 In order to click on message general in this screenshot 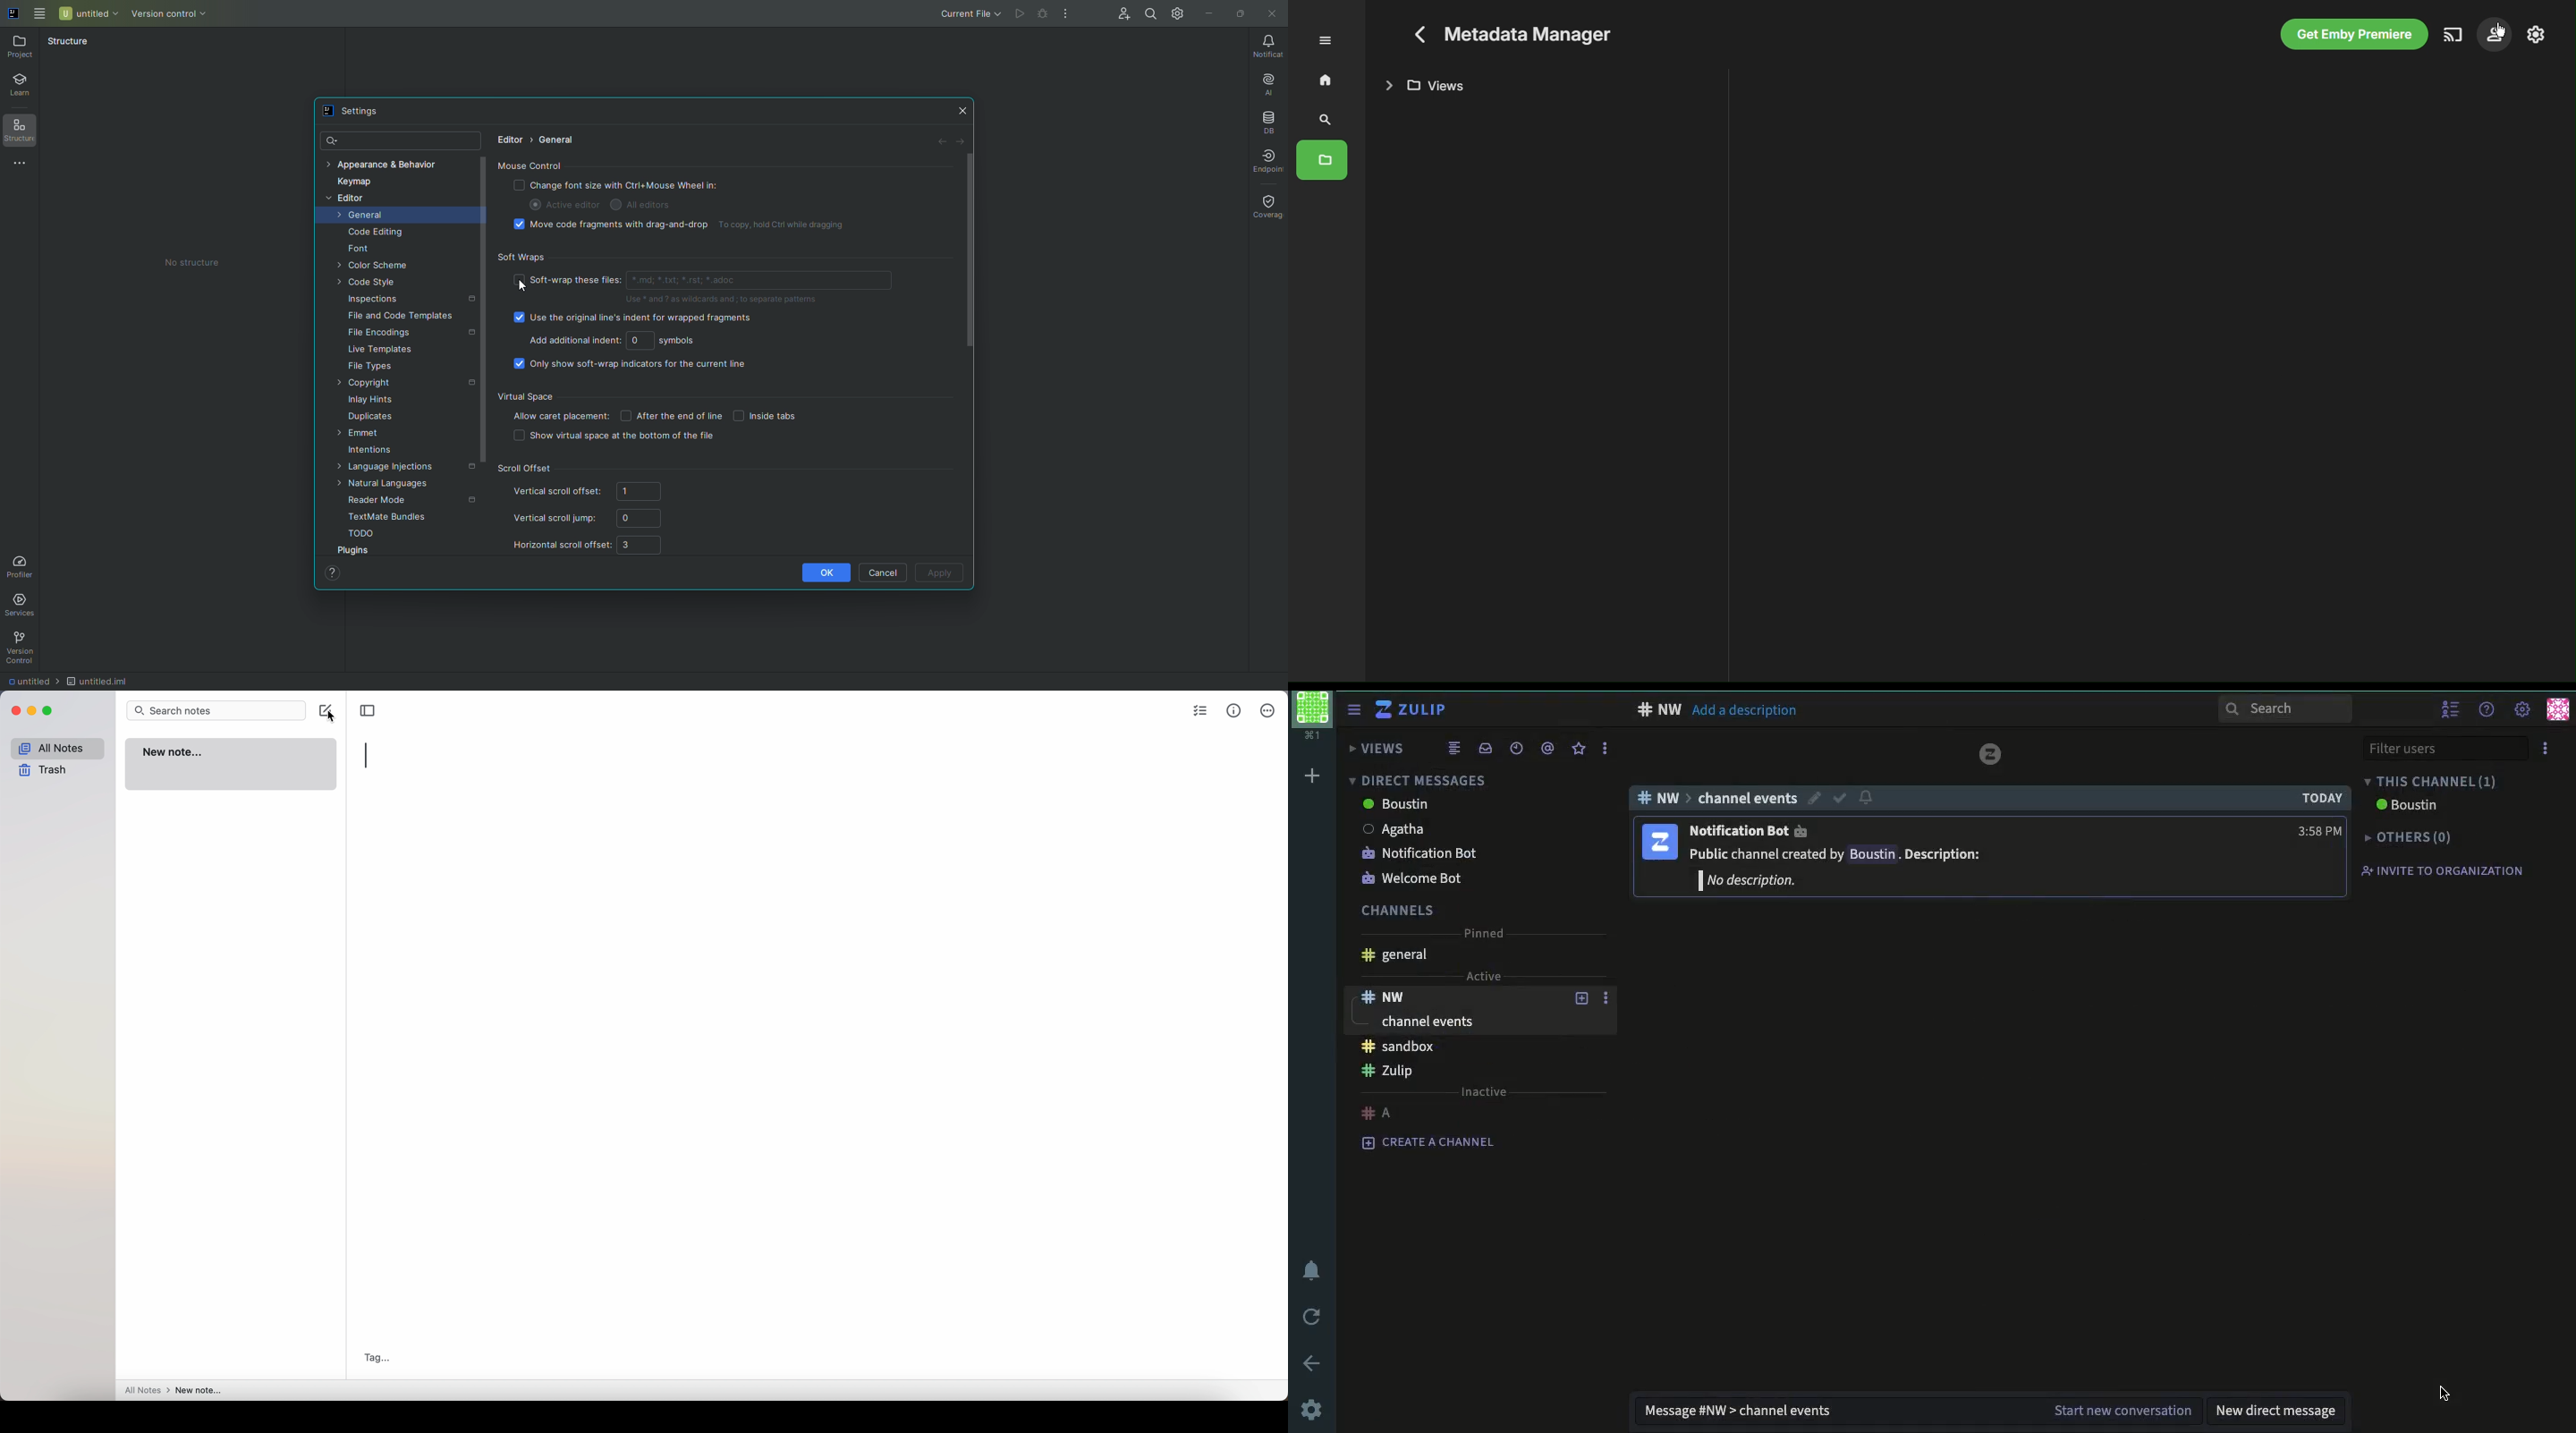, I will do `click(1733, 1412)`.